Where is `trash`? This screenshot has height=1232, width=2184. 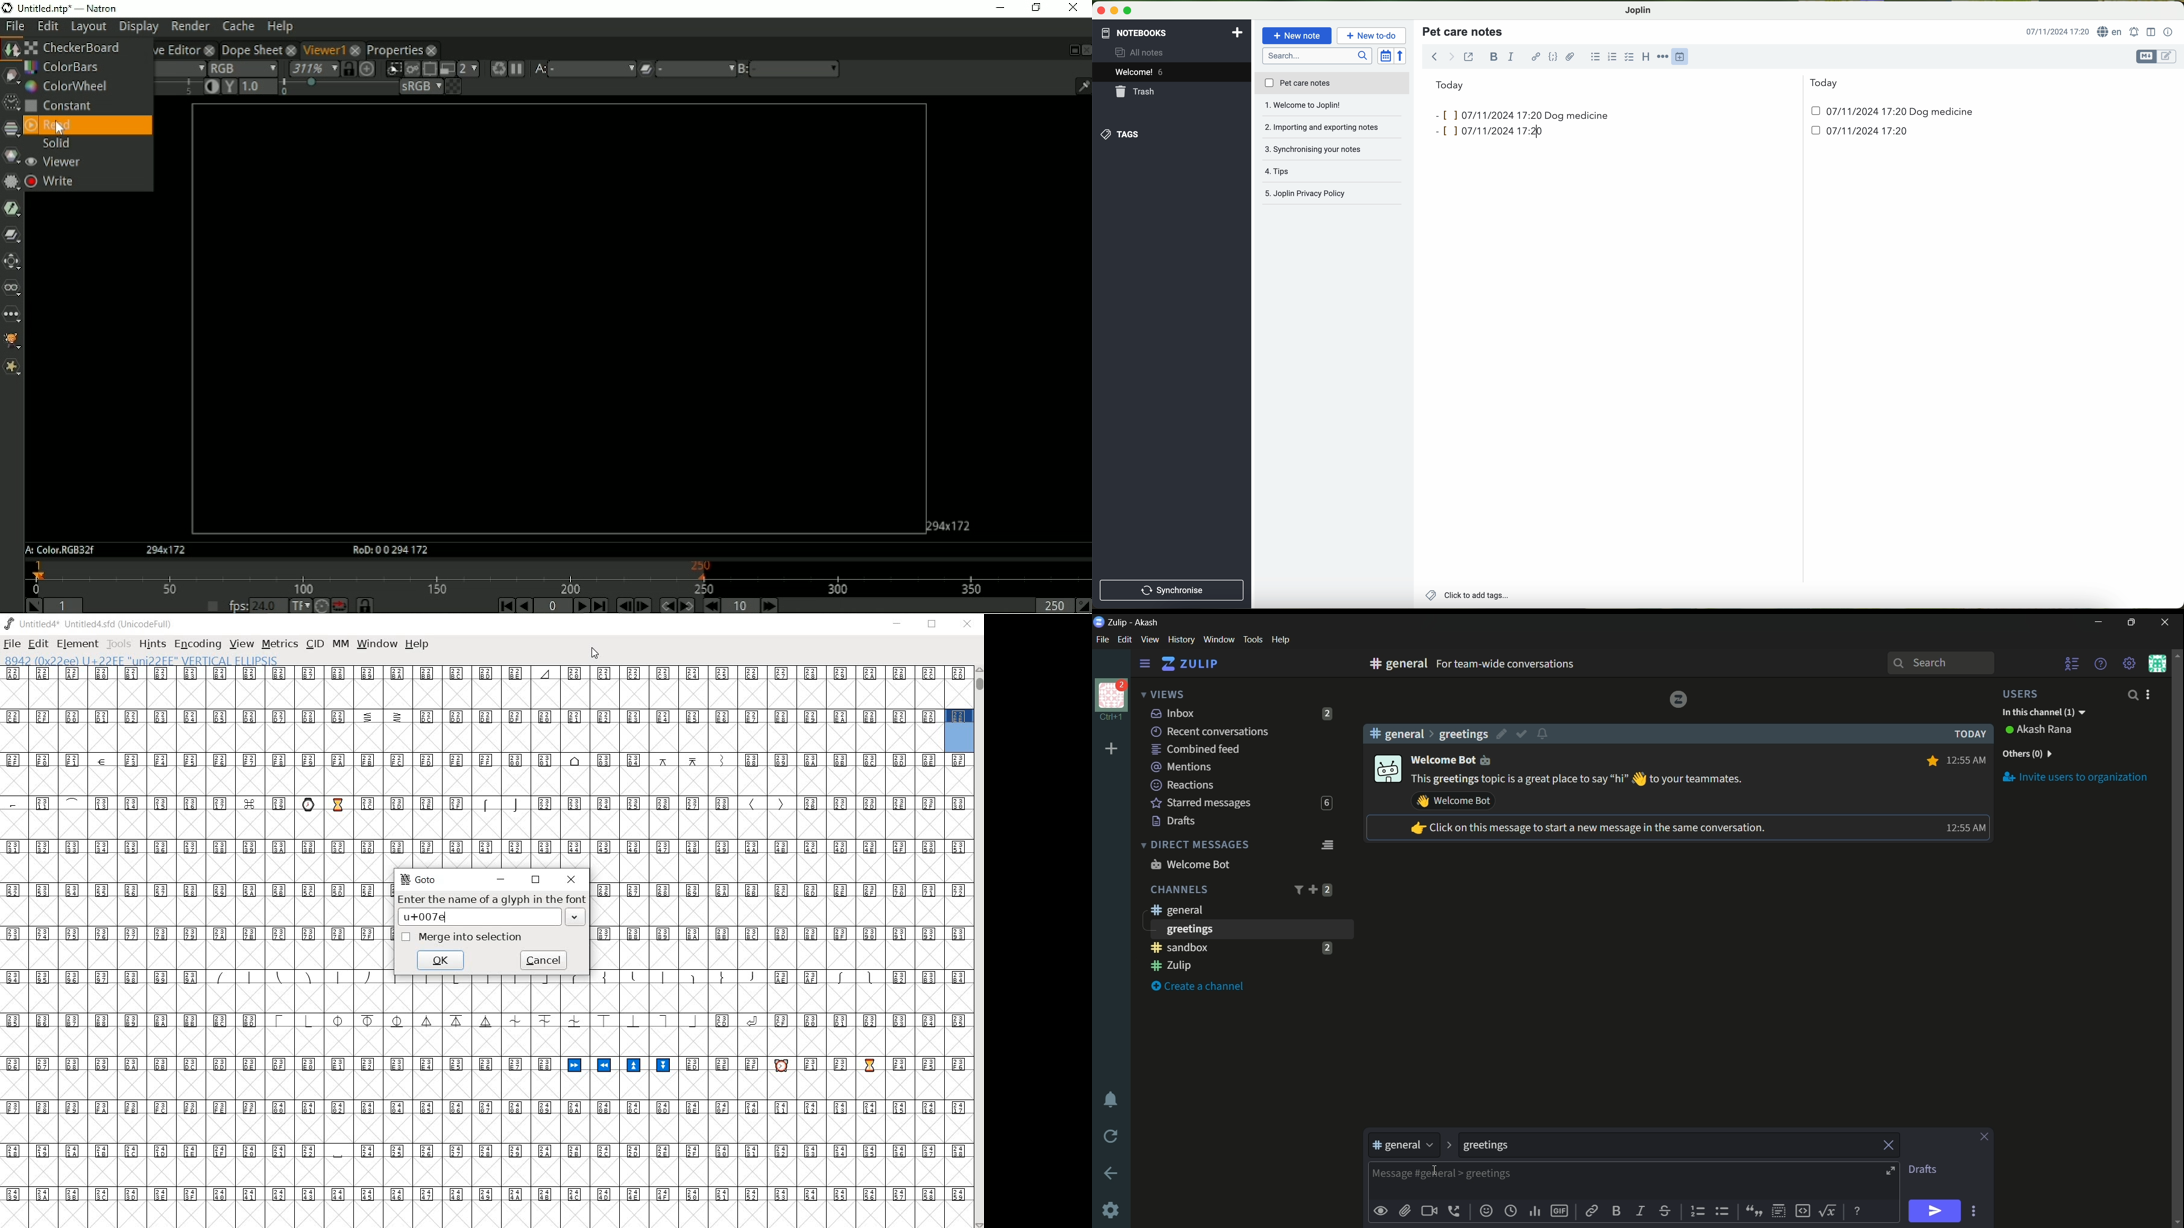
trash is located at coordinates (1136, 93).